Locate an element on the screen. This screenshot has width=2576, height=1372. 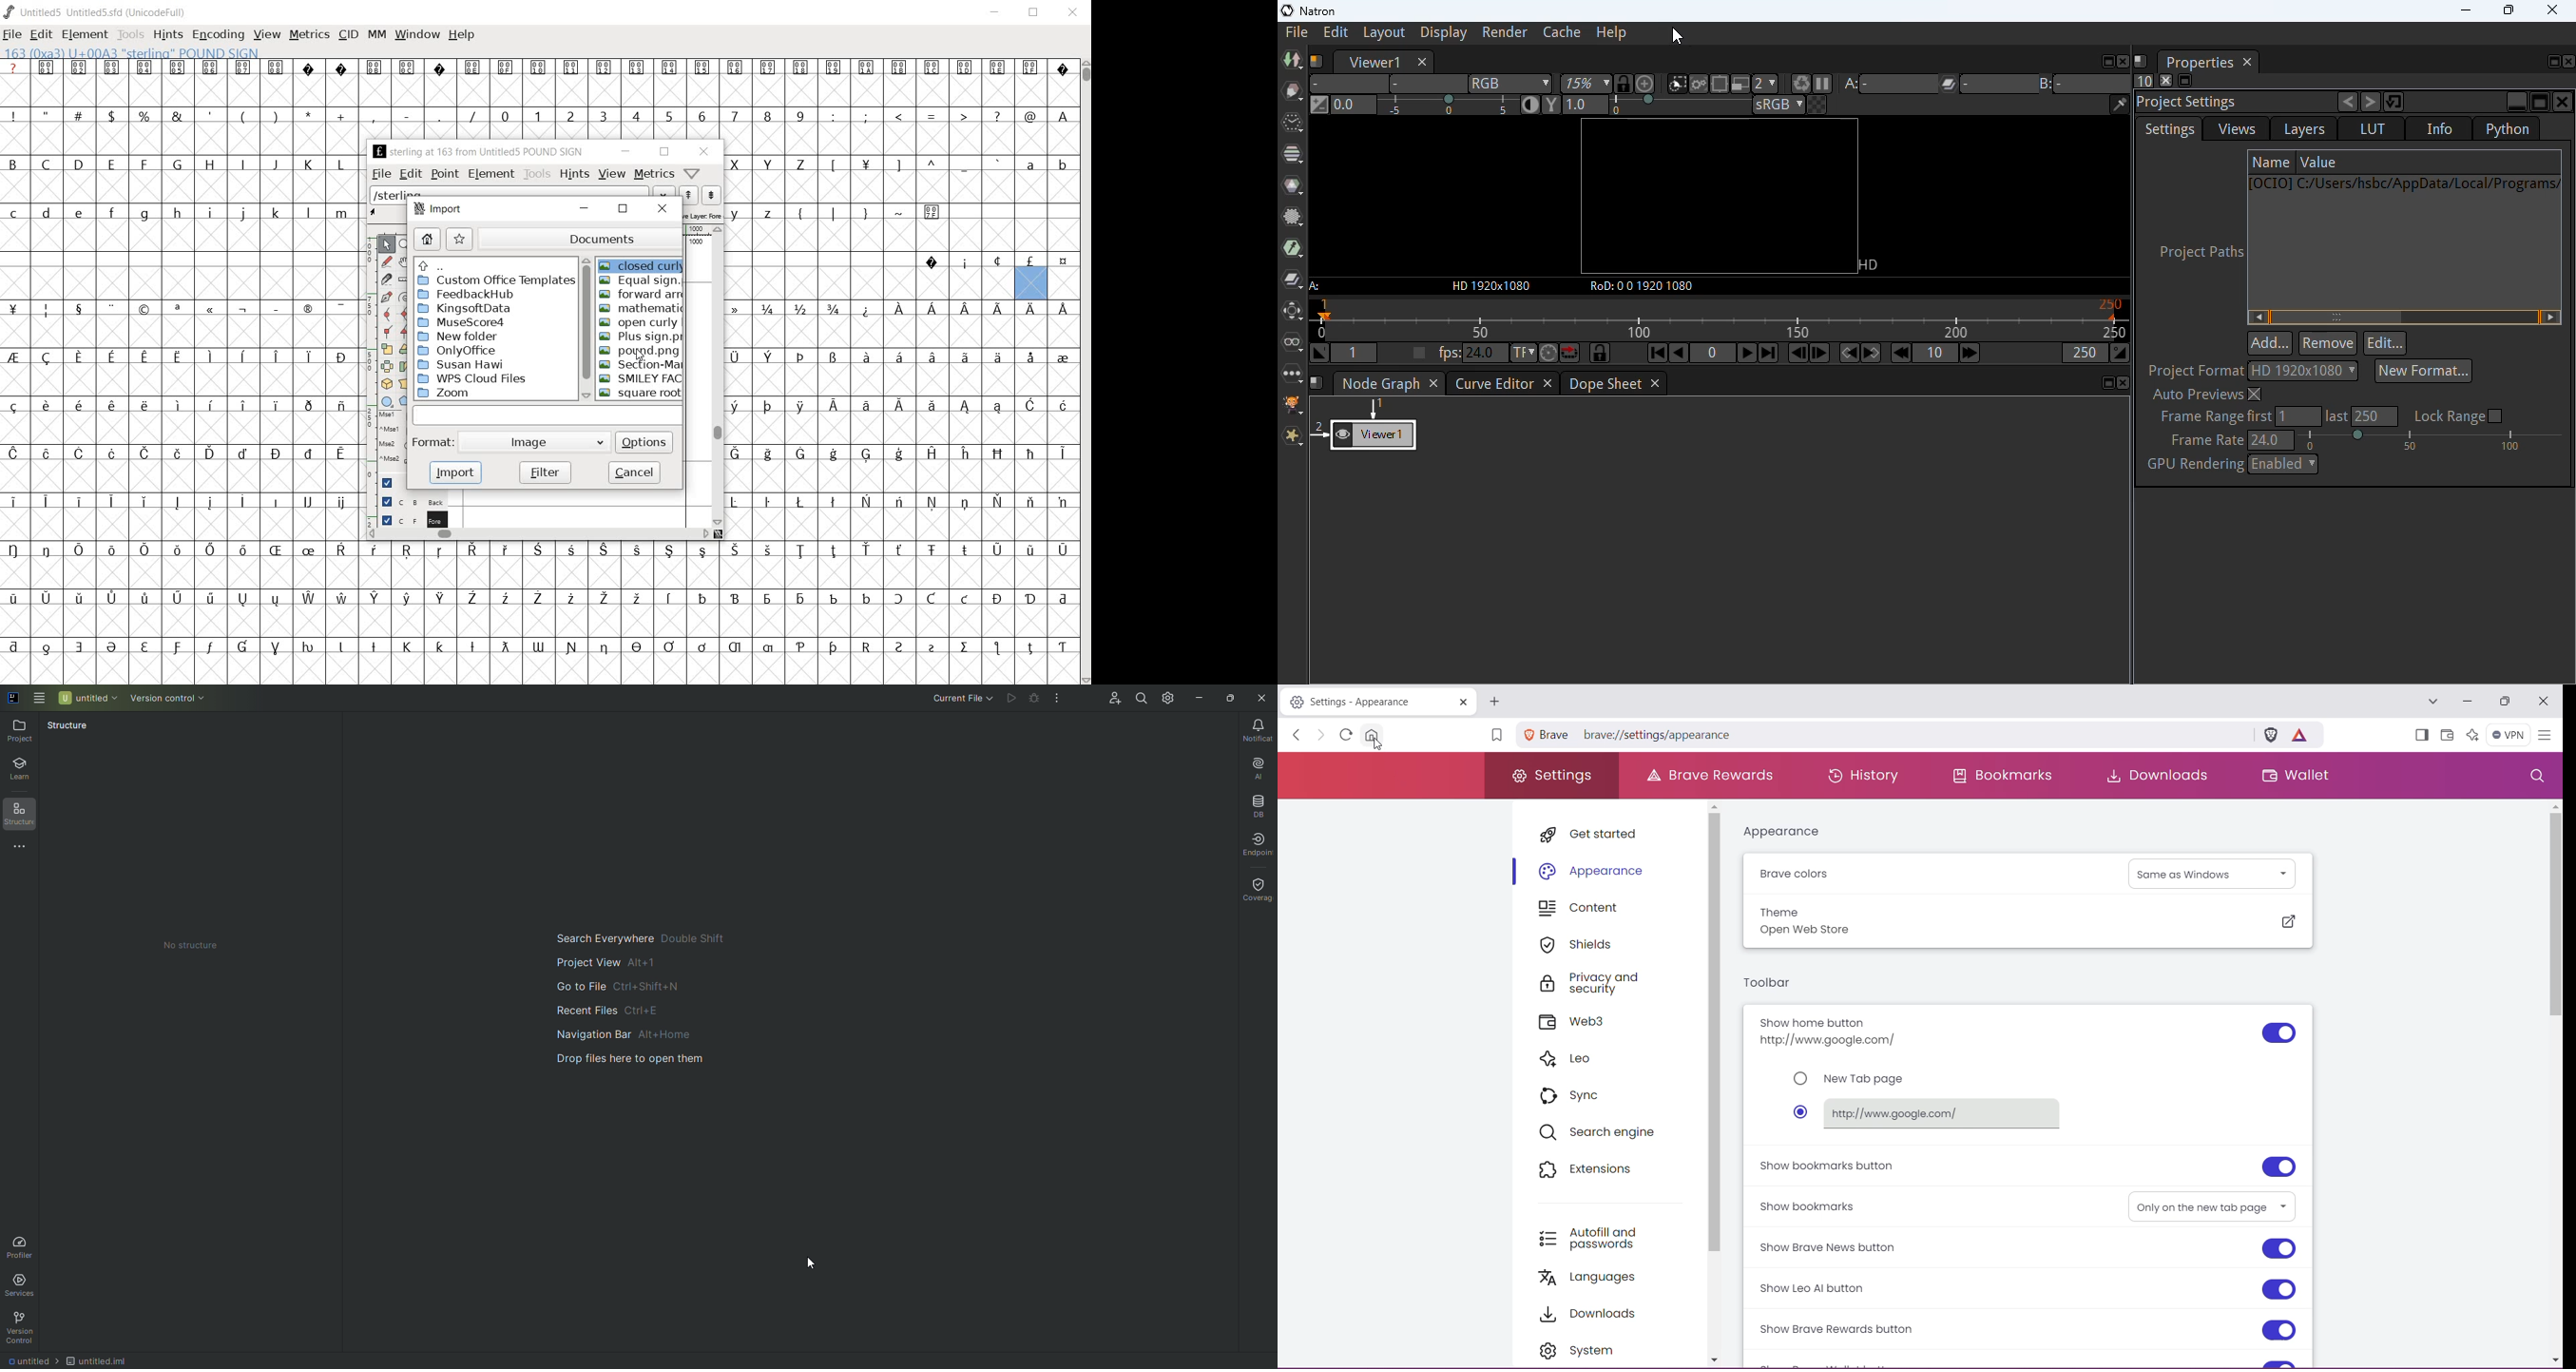
Brave Rewards is located at coordinates (1713, 774).